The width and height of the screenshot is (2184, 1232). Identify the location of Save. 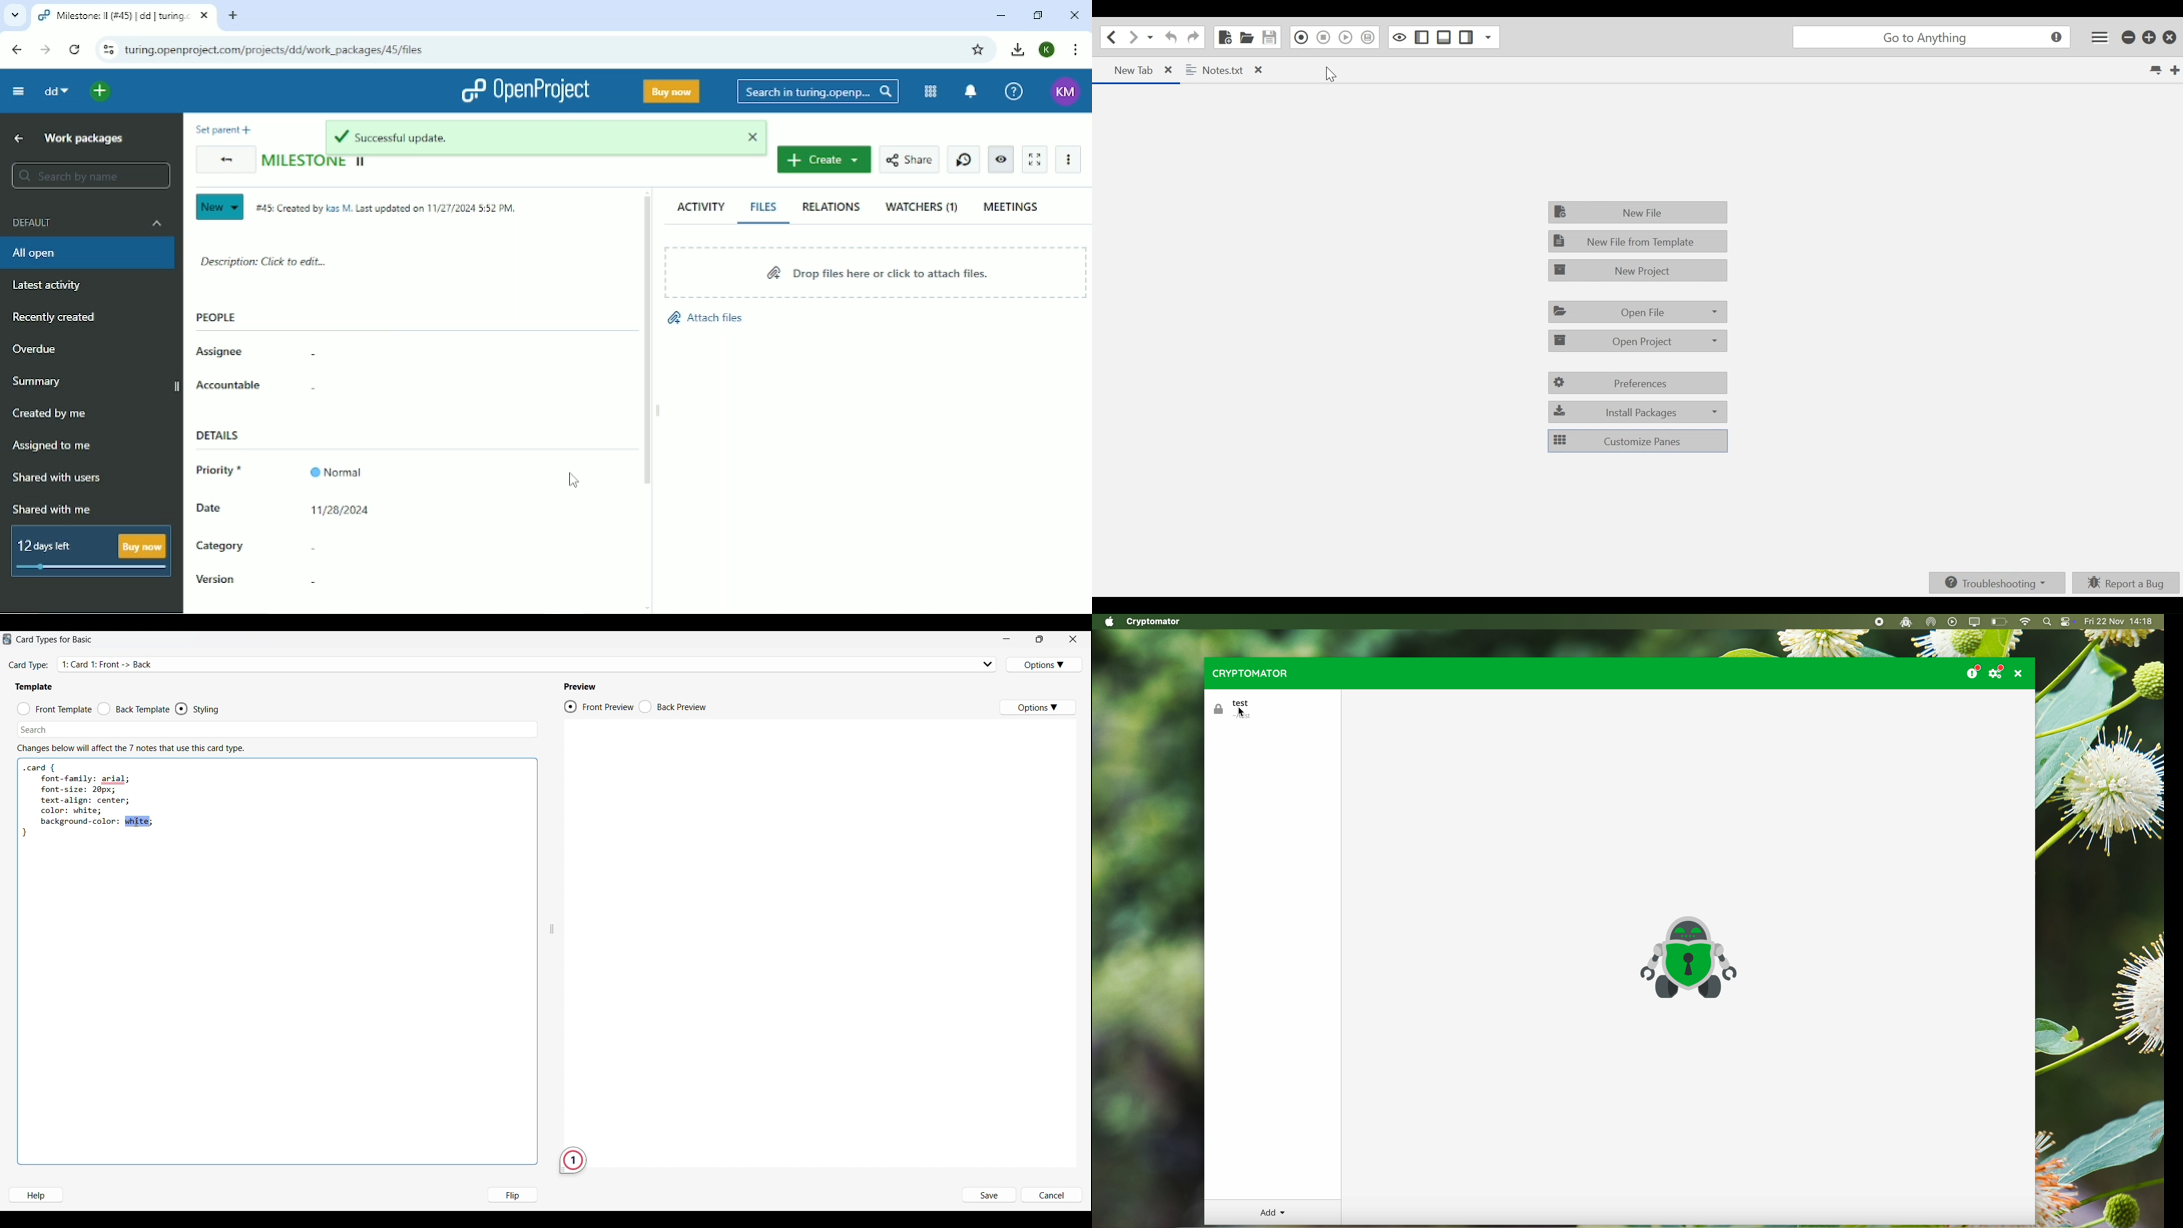
(989, 1196).